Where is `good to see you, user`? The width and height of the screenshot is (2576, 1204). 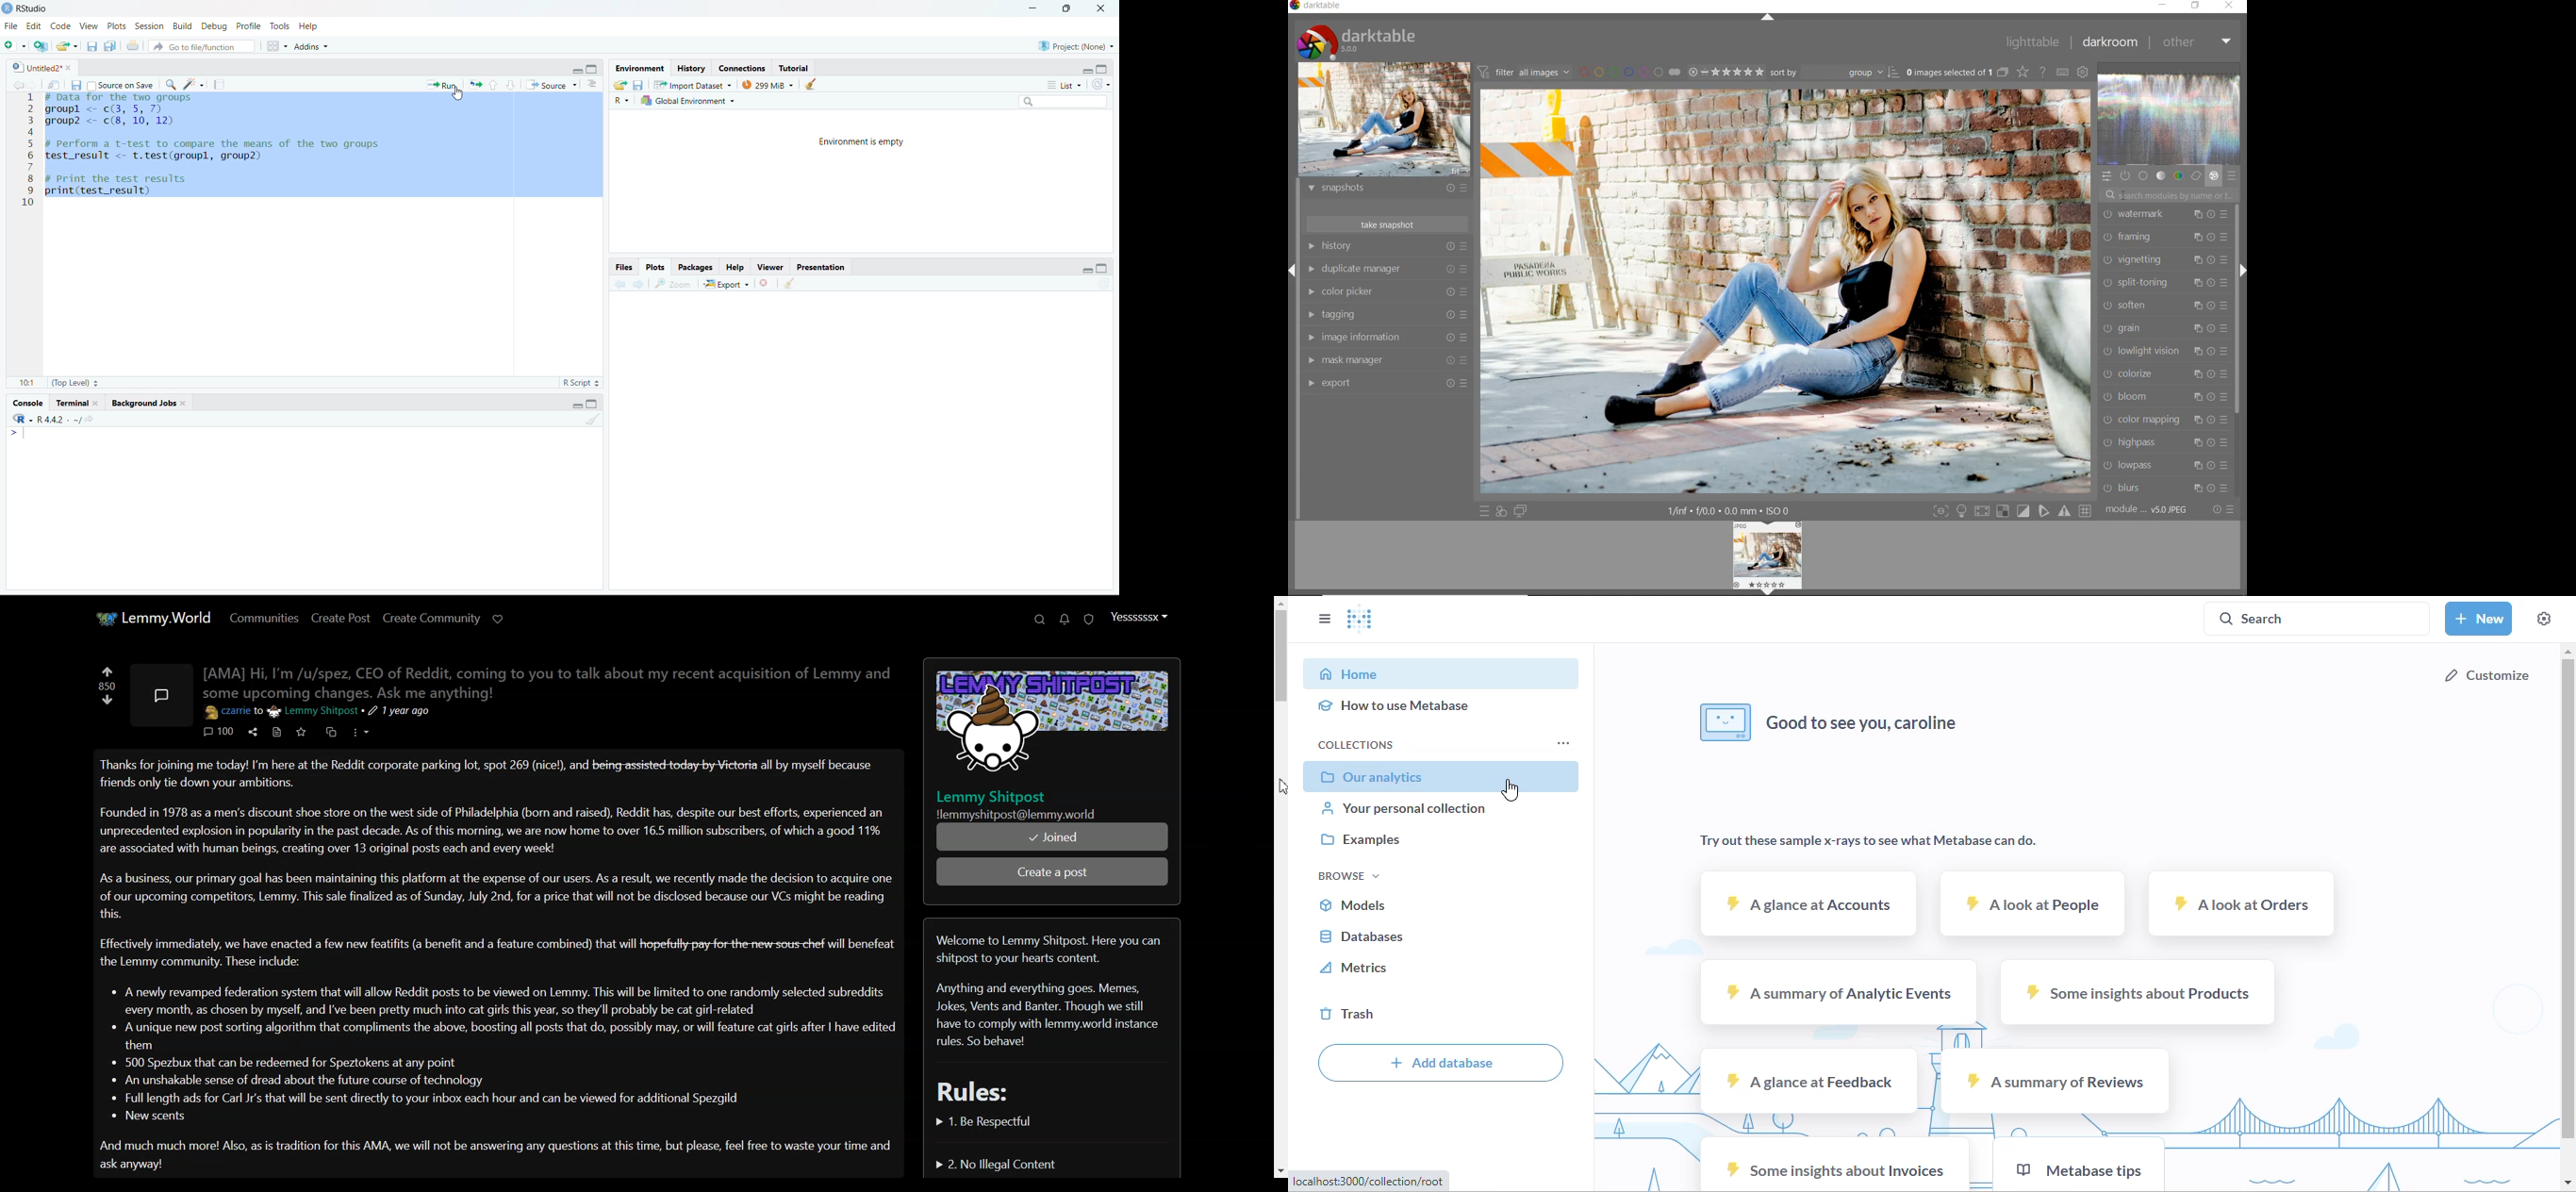 good to see you, user is located at coordinates (1830, 722).